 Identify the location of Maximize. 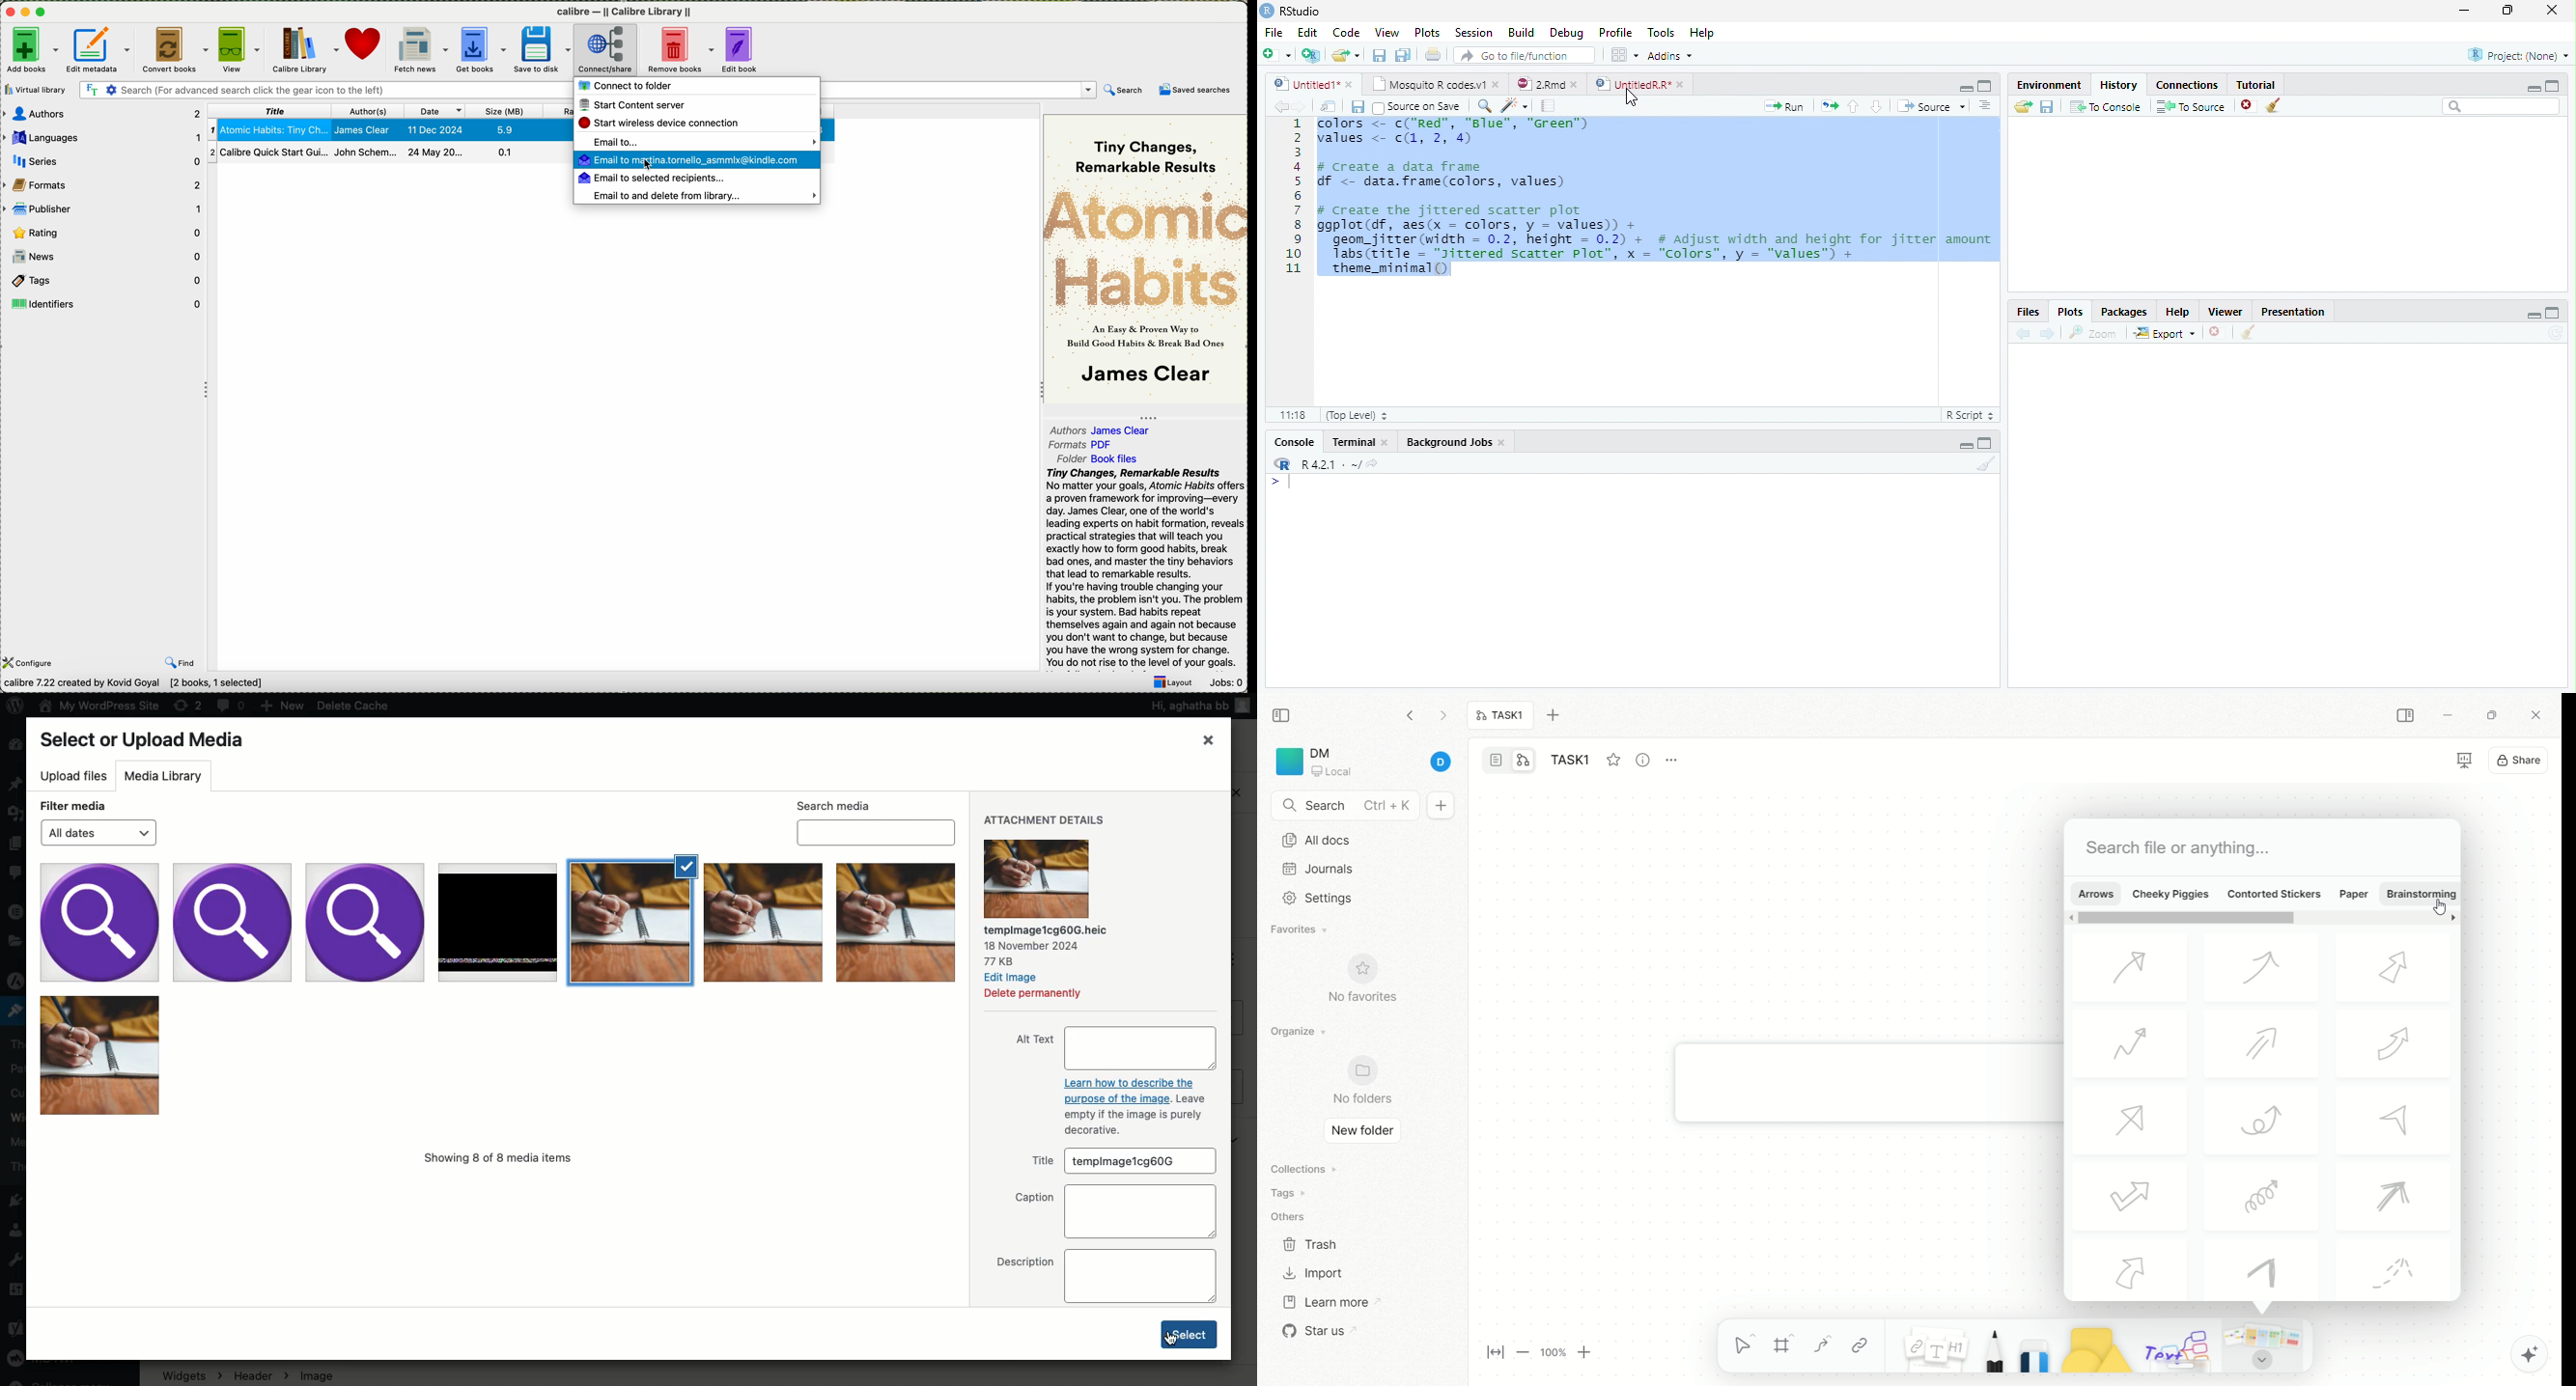
(2553, 86).